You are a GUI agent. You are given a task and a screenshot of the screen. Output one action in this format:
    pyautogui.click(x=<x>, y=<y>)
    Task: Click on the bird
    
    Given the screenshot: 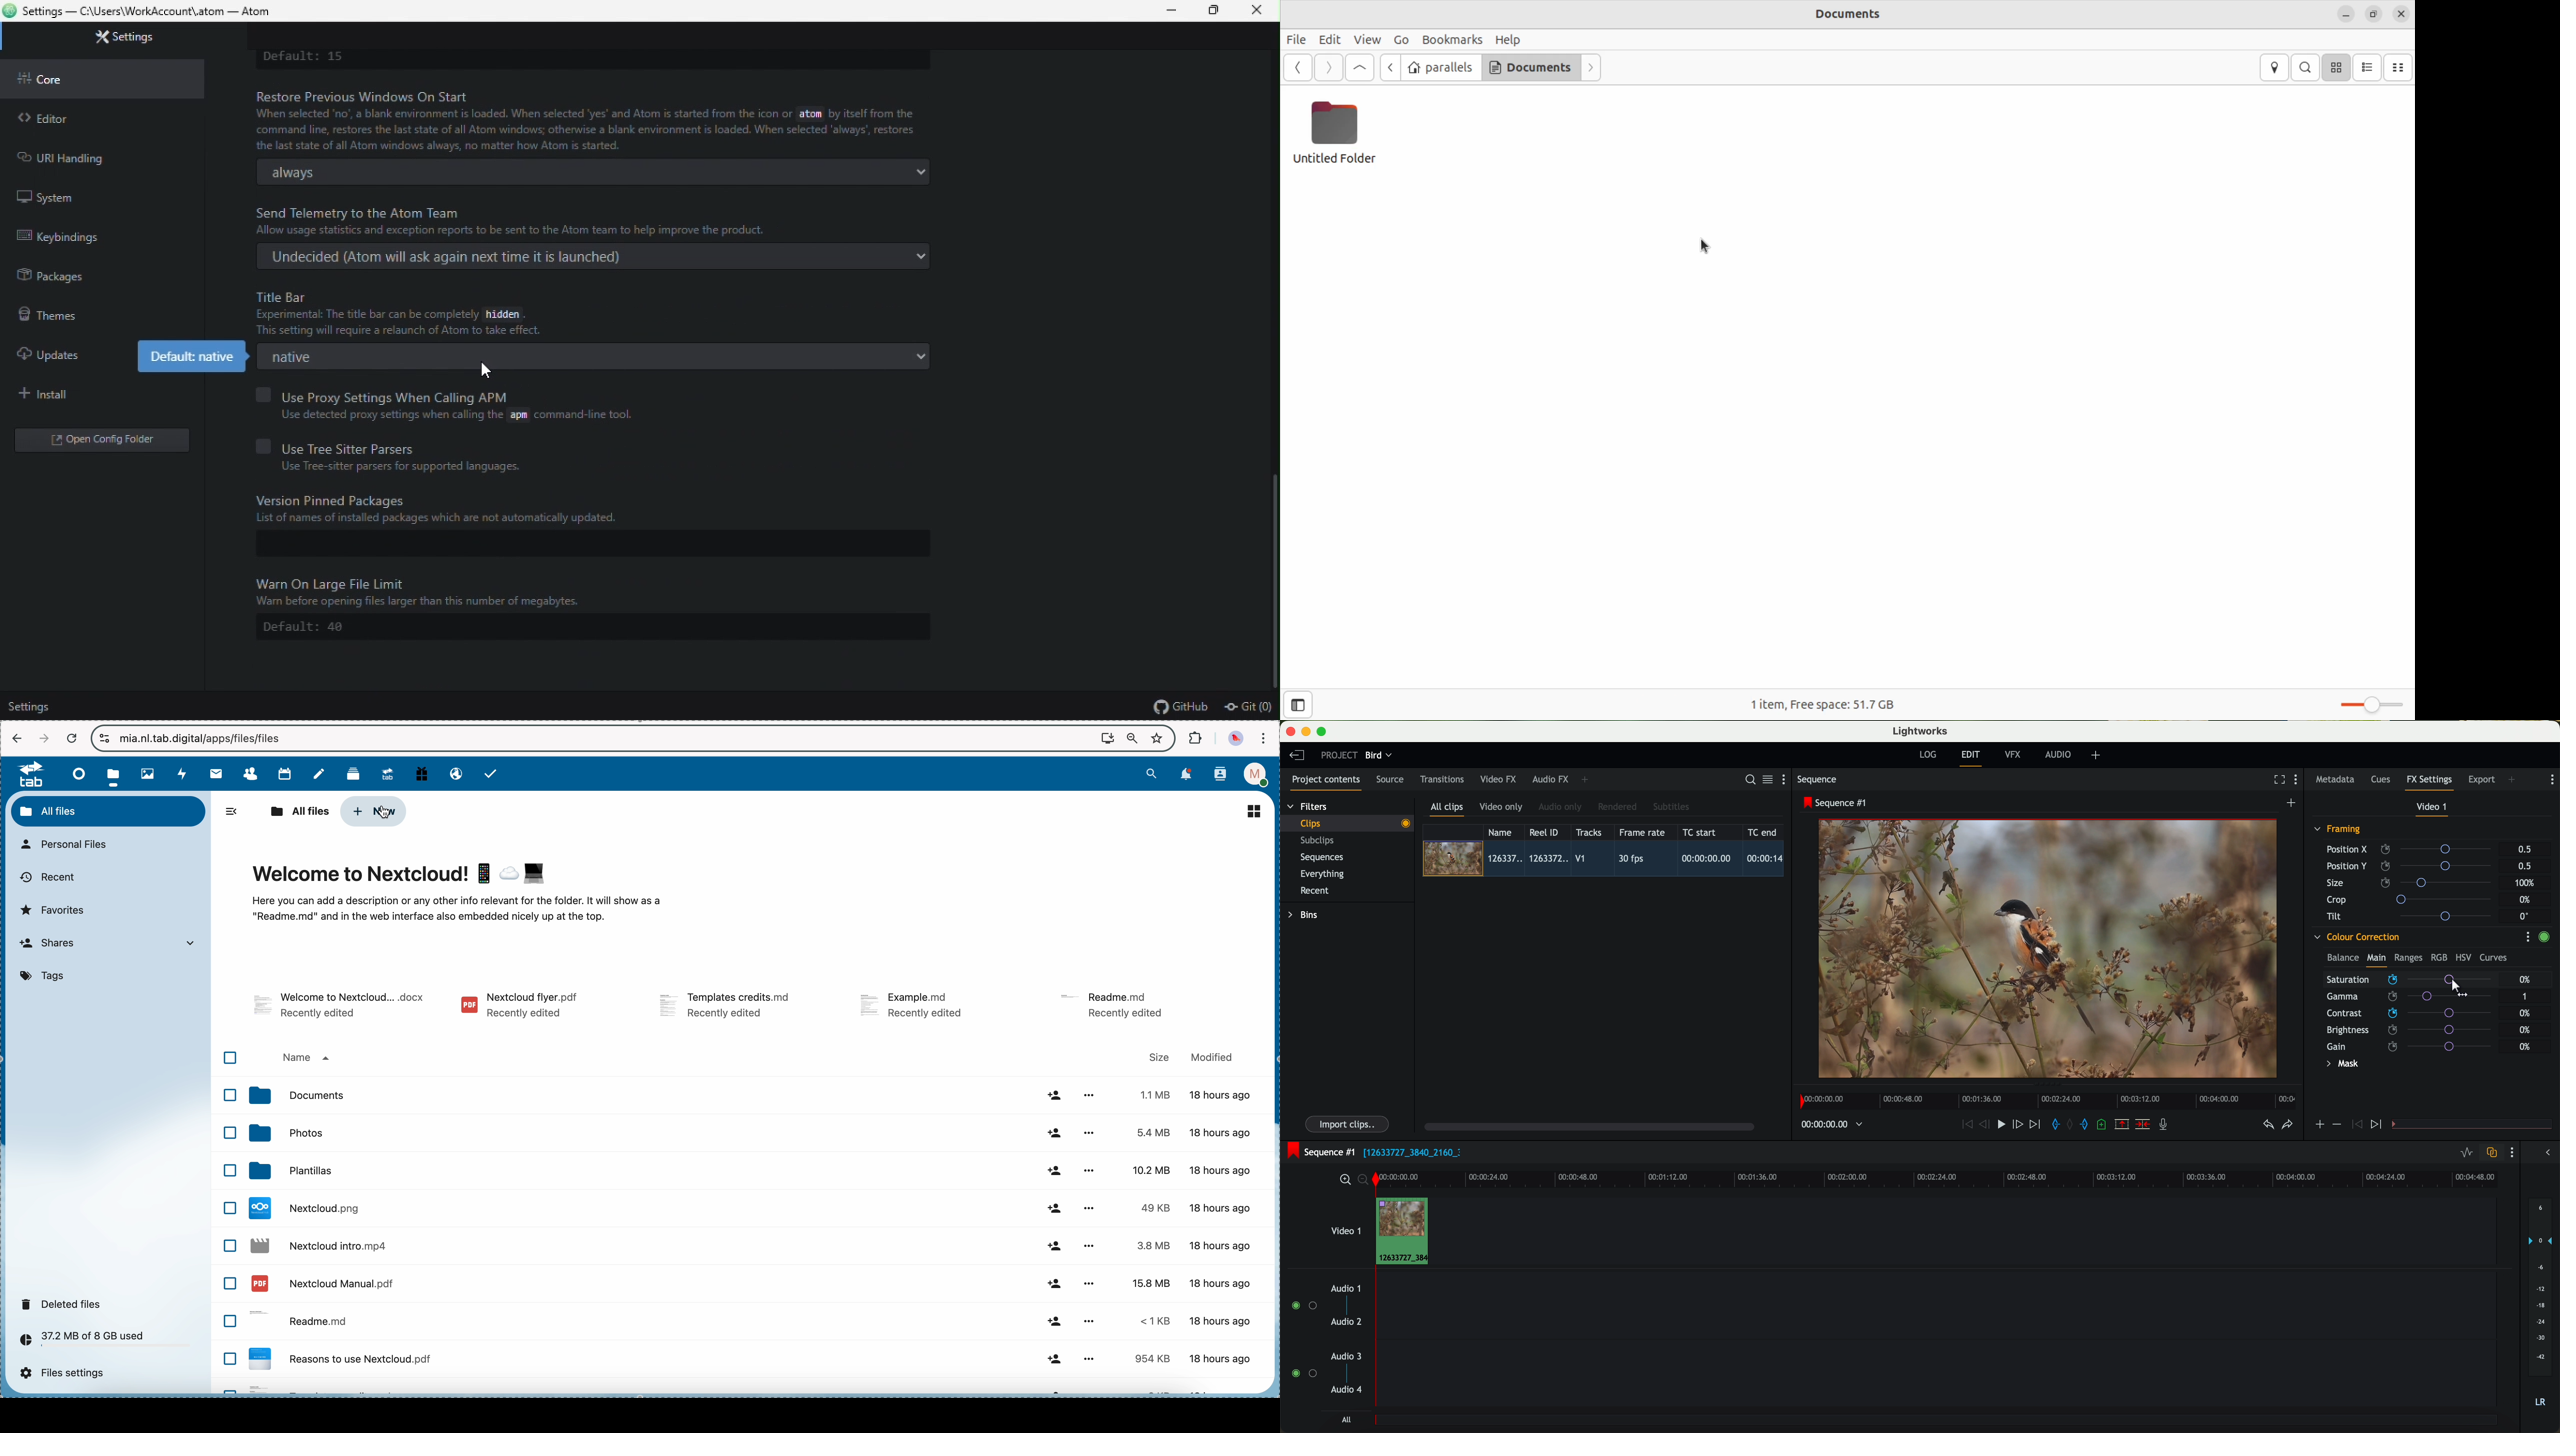 What is the action you would take?
    pyautogui.click(x=1378, y=756)
    